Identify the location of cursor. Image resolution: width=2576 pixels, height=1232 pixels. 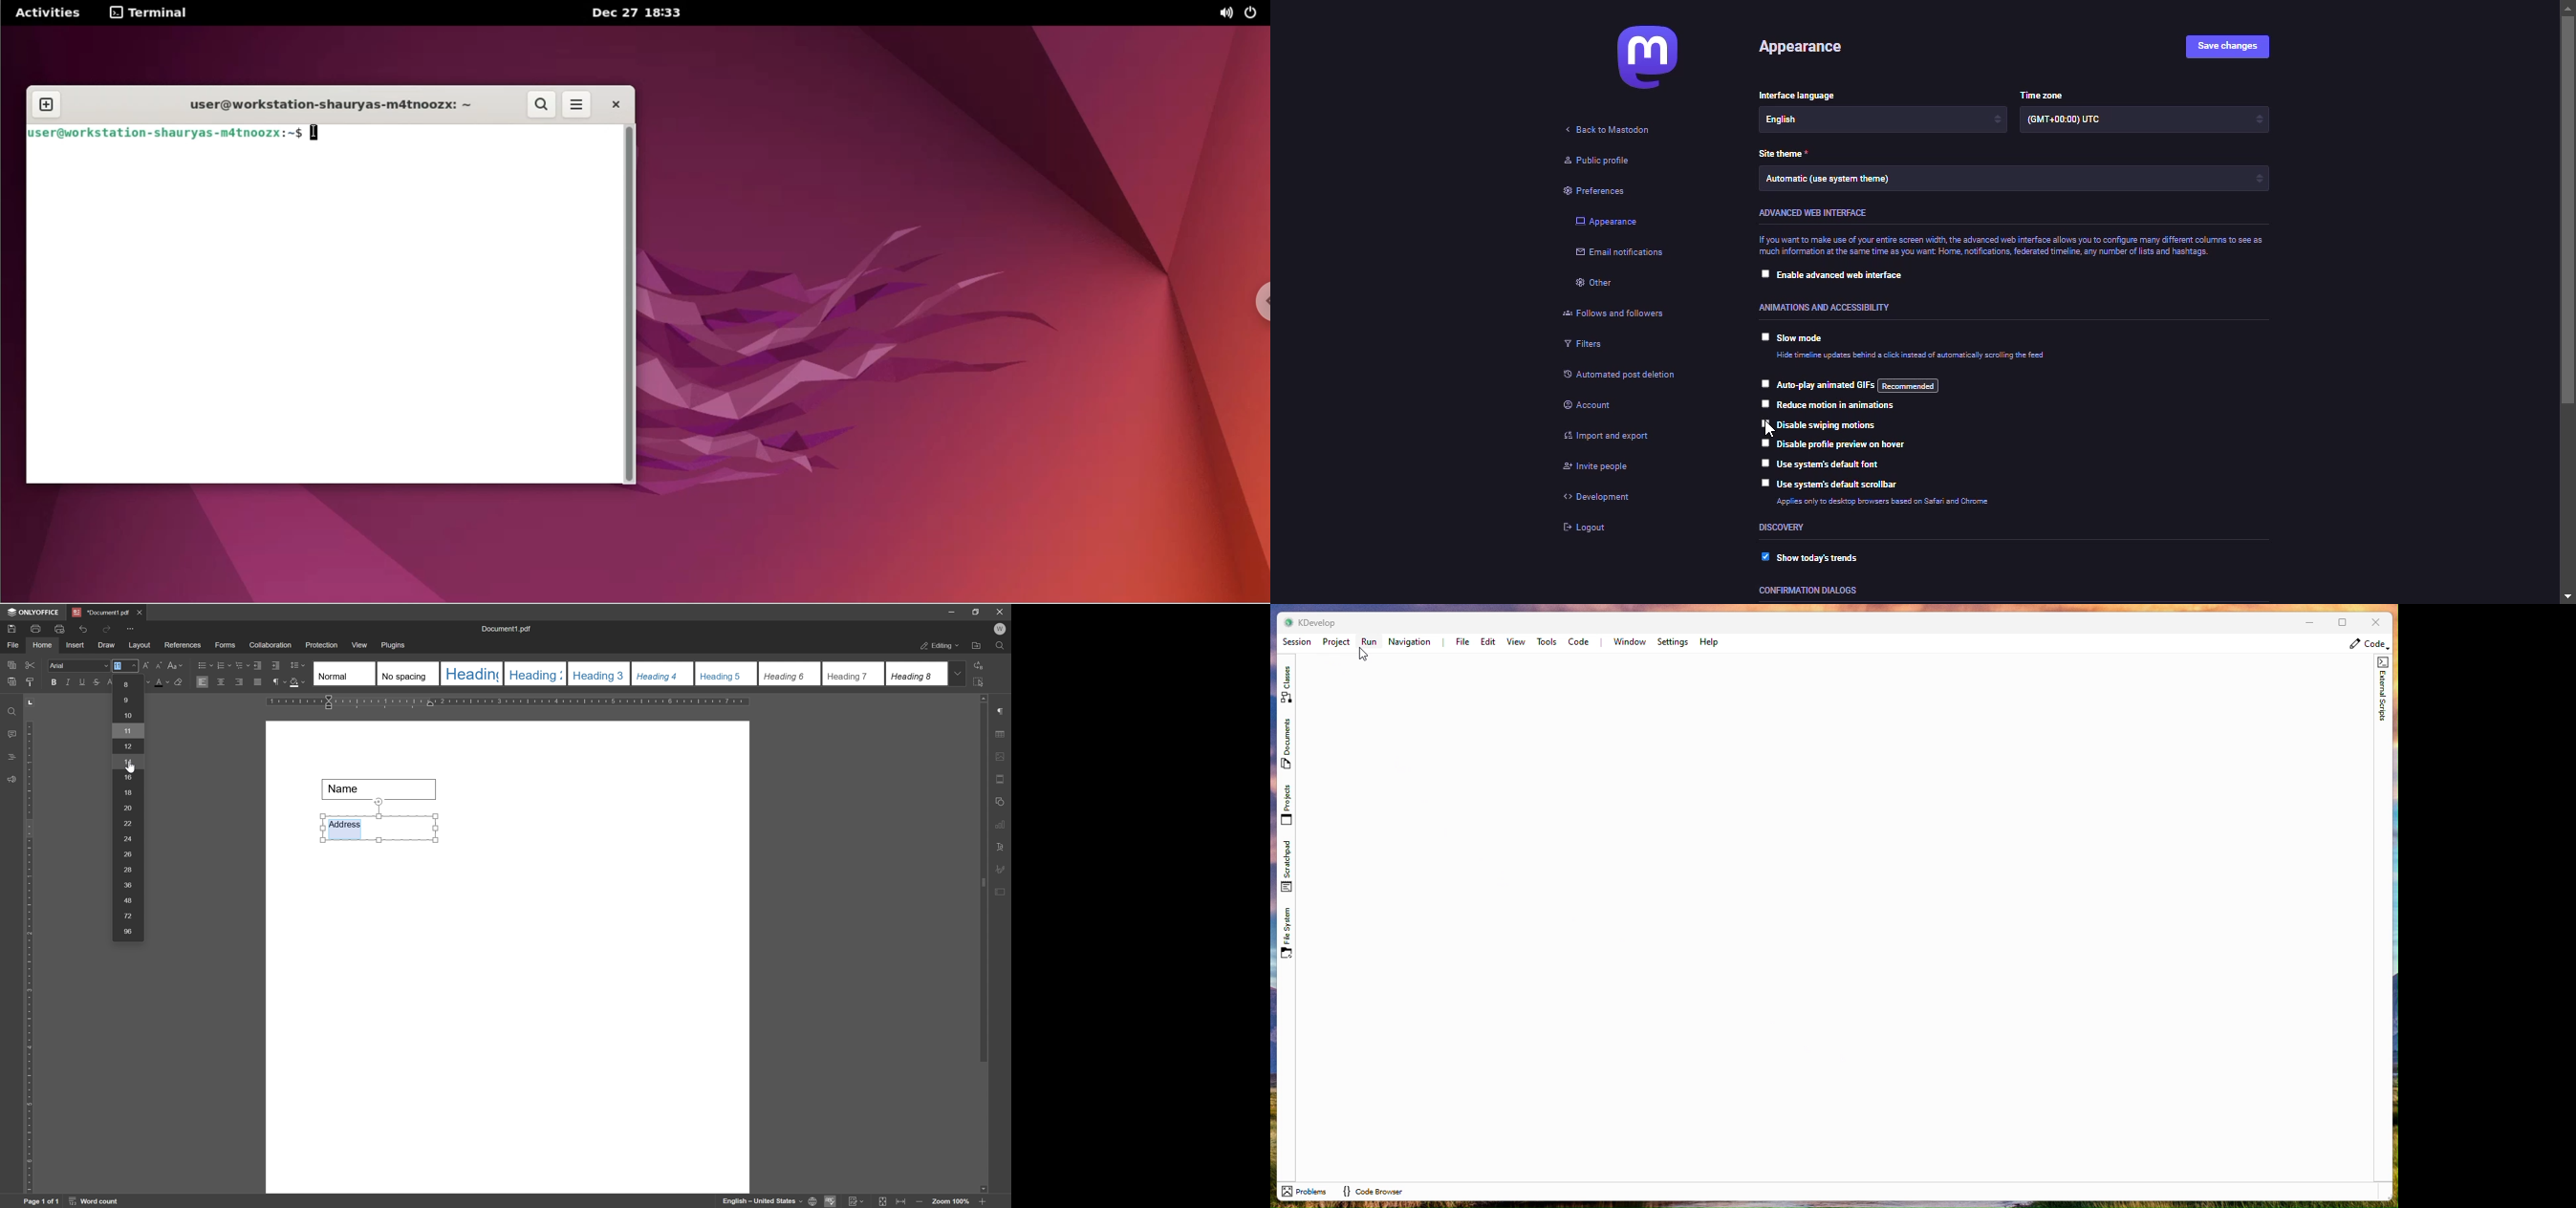
(1765, 429).